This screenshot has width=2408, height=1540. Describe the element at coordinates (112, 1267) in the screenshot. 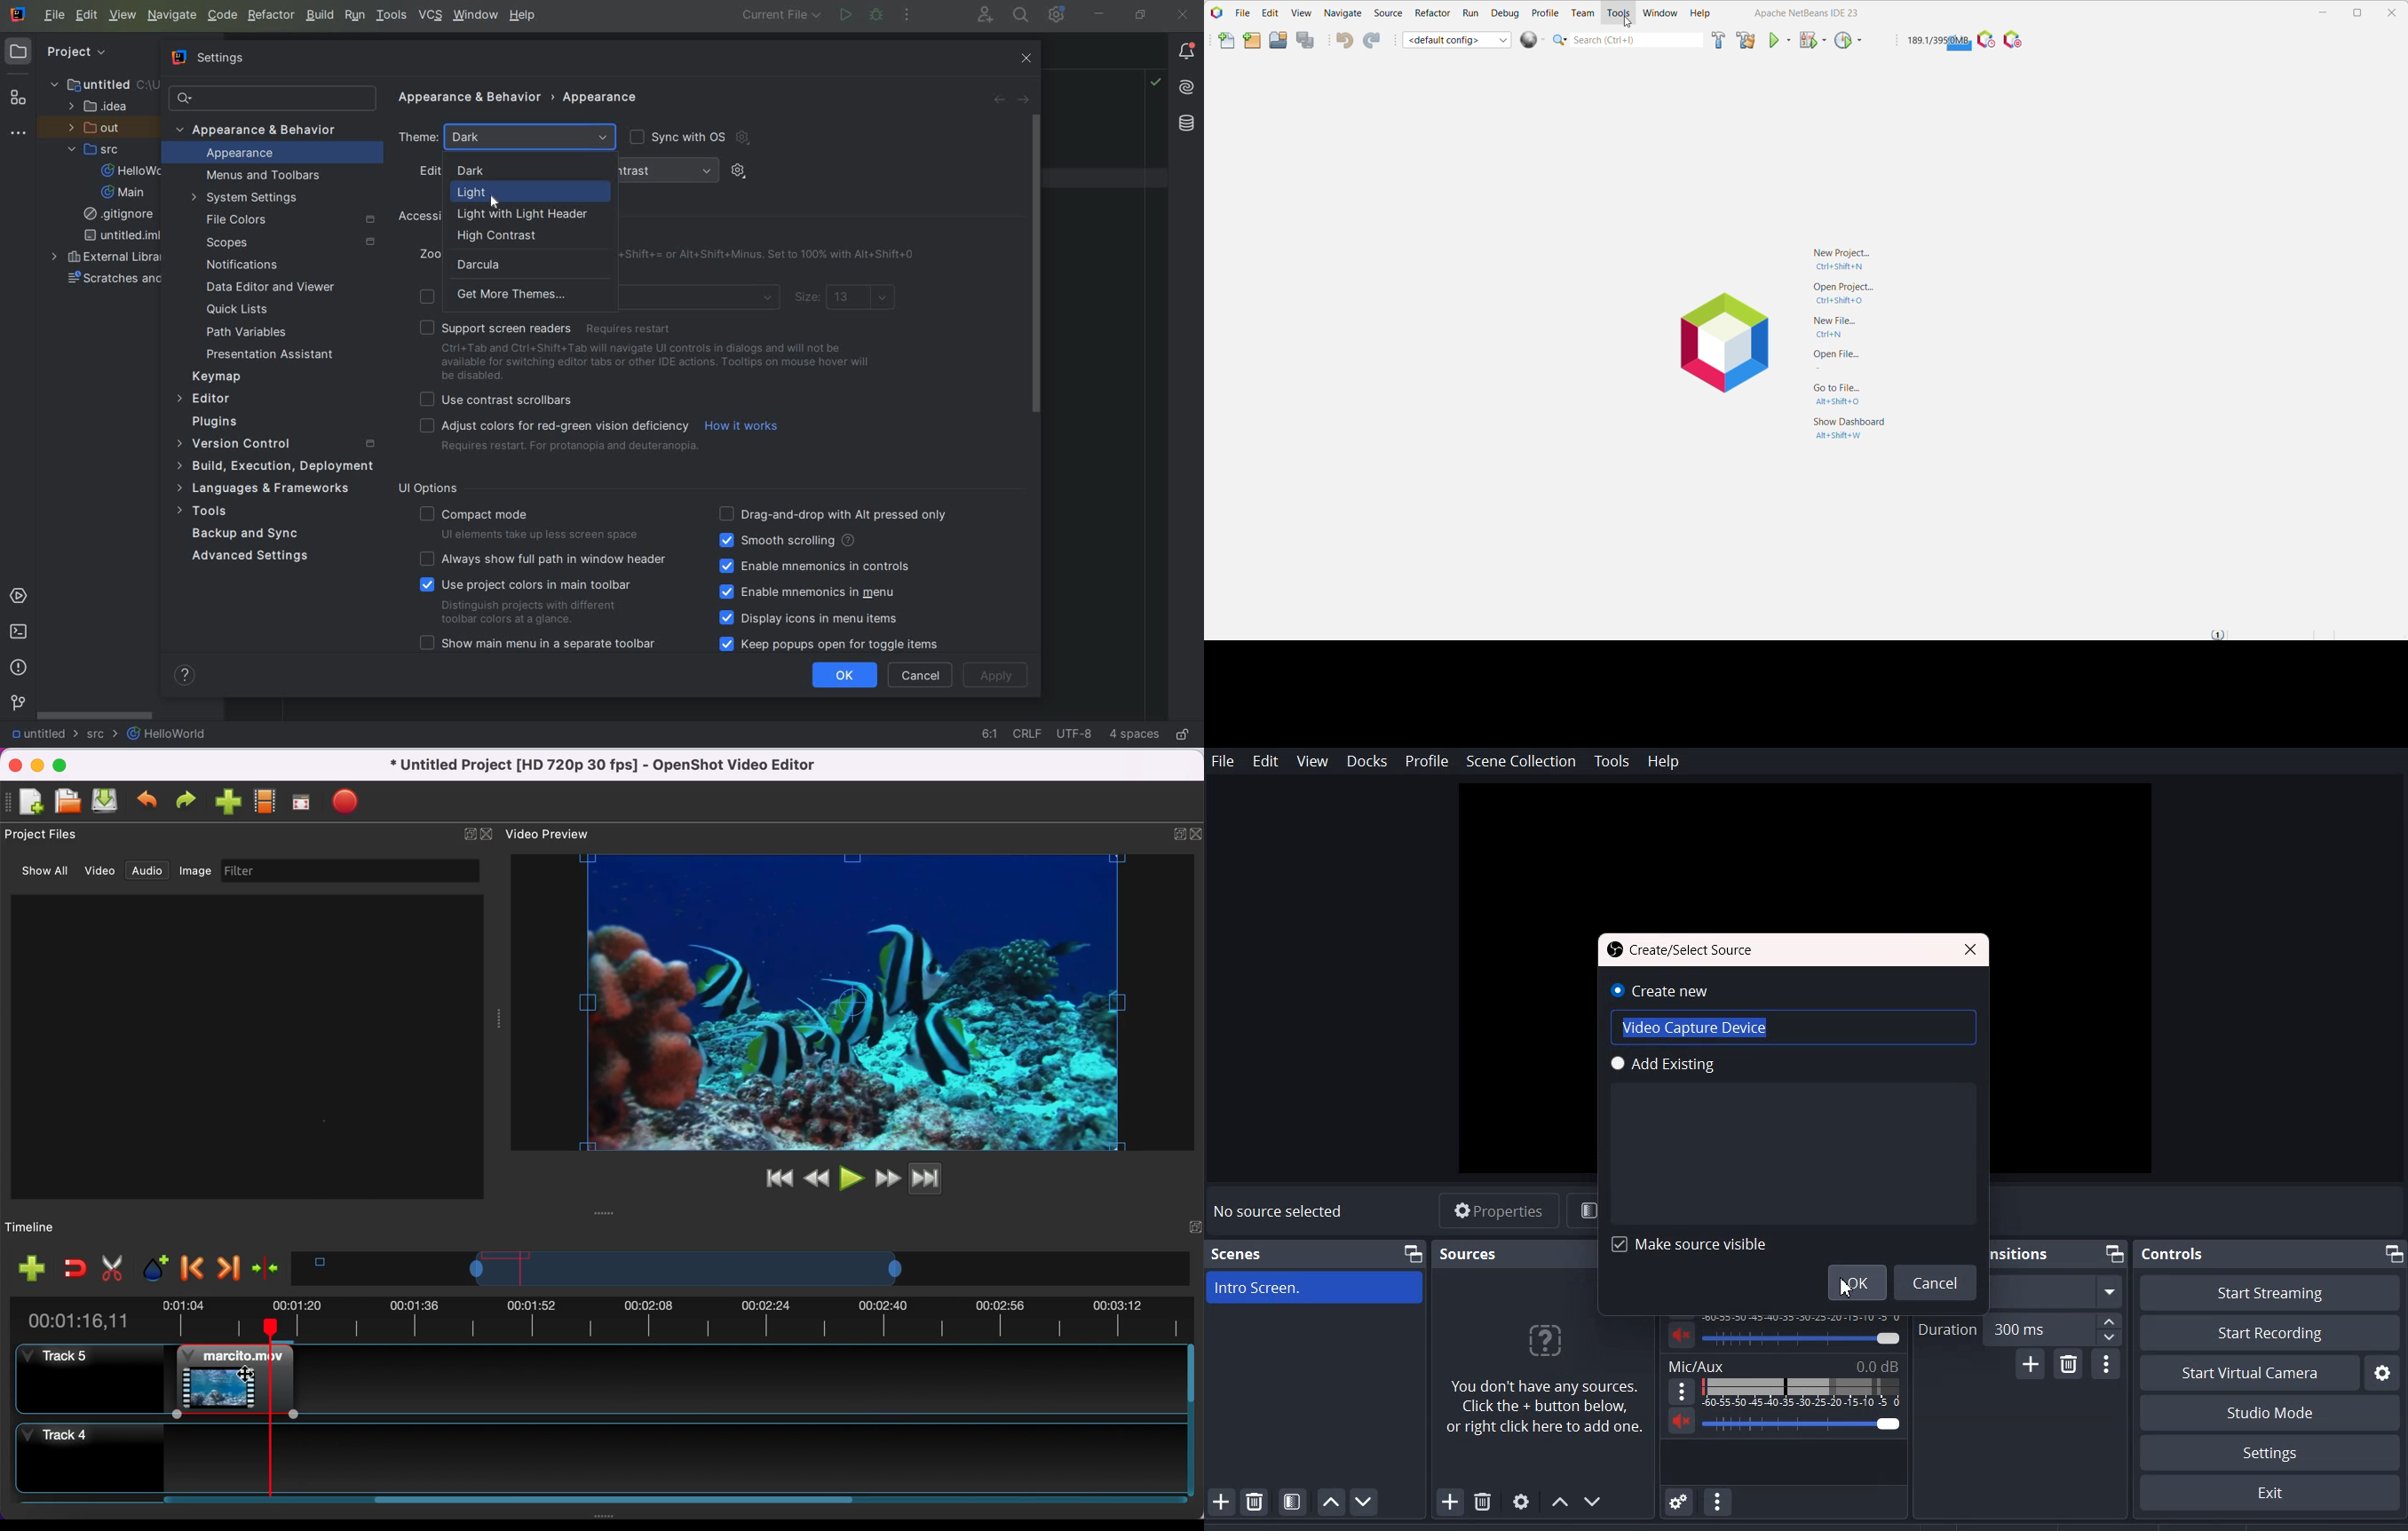

I see `cut` at that location.